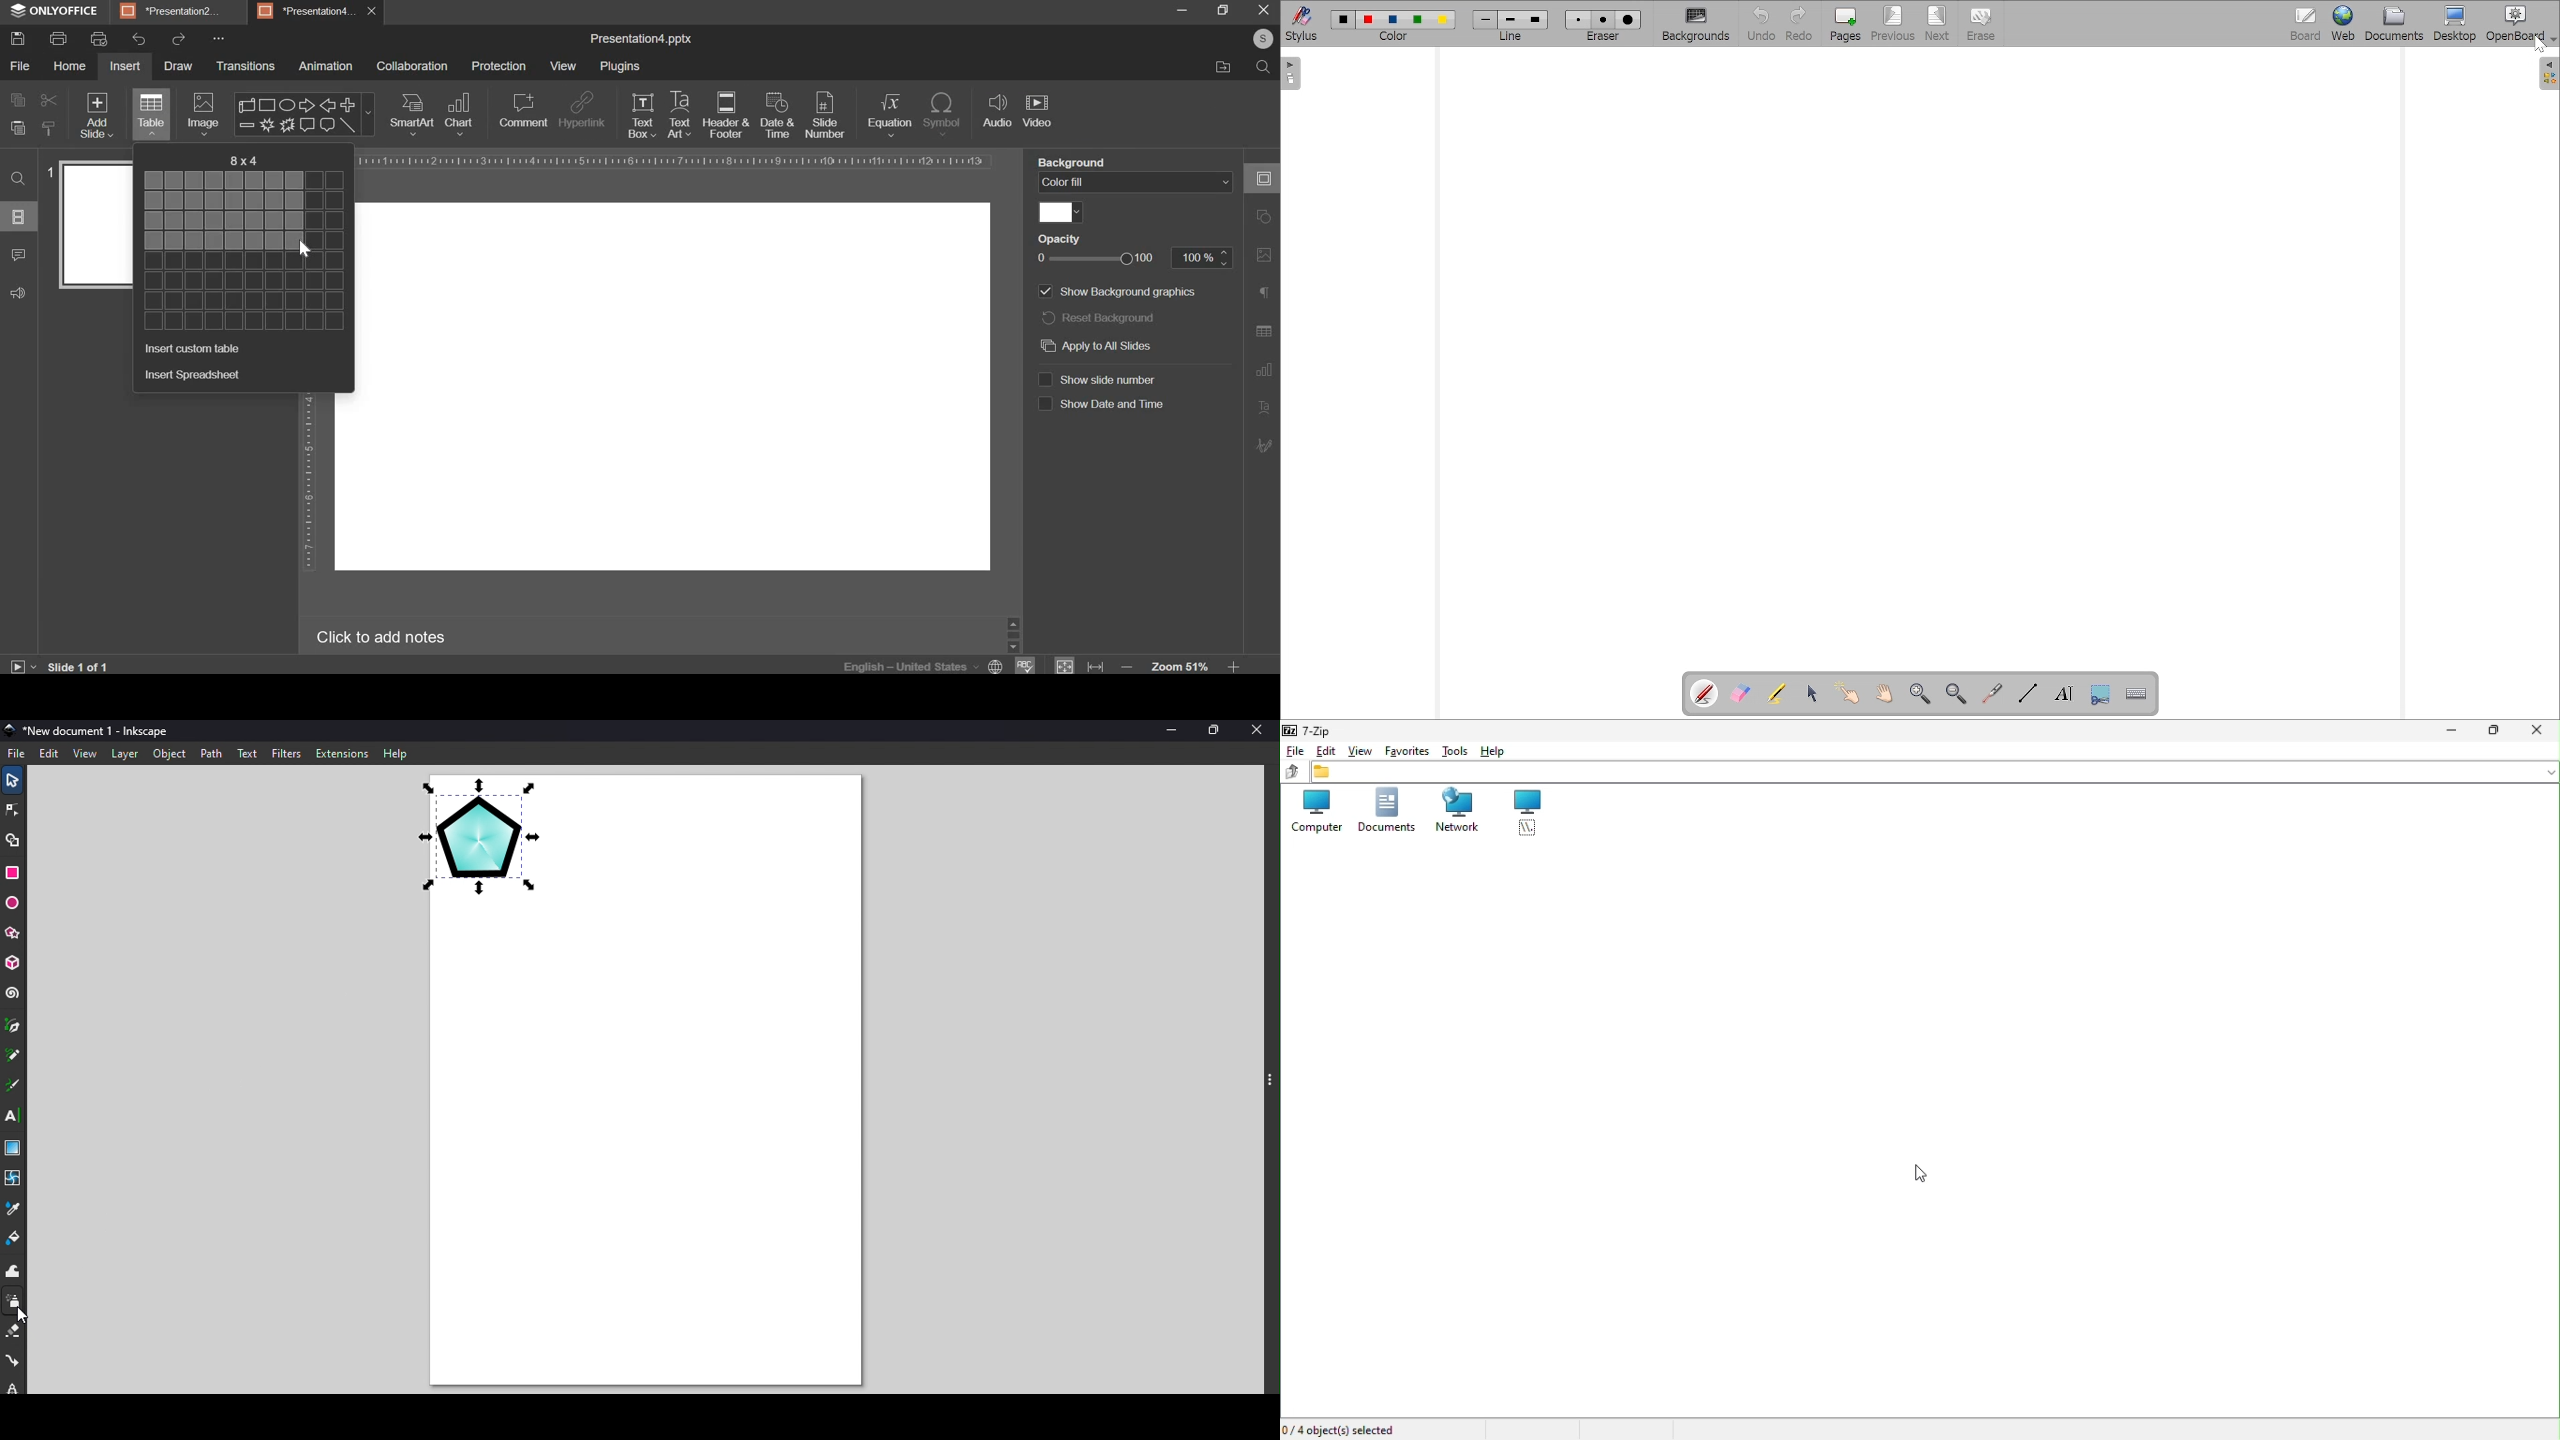 The width and height of the screenshot is (2576, 1456). What do you see at coordinates (19, 179) in the screenshot?
I see `find` at bounding box center [19, 179].